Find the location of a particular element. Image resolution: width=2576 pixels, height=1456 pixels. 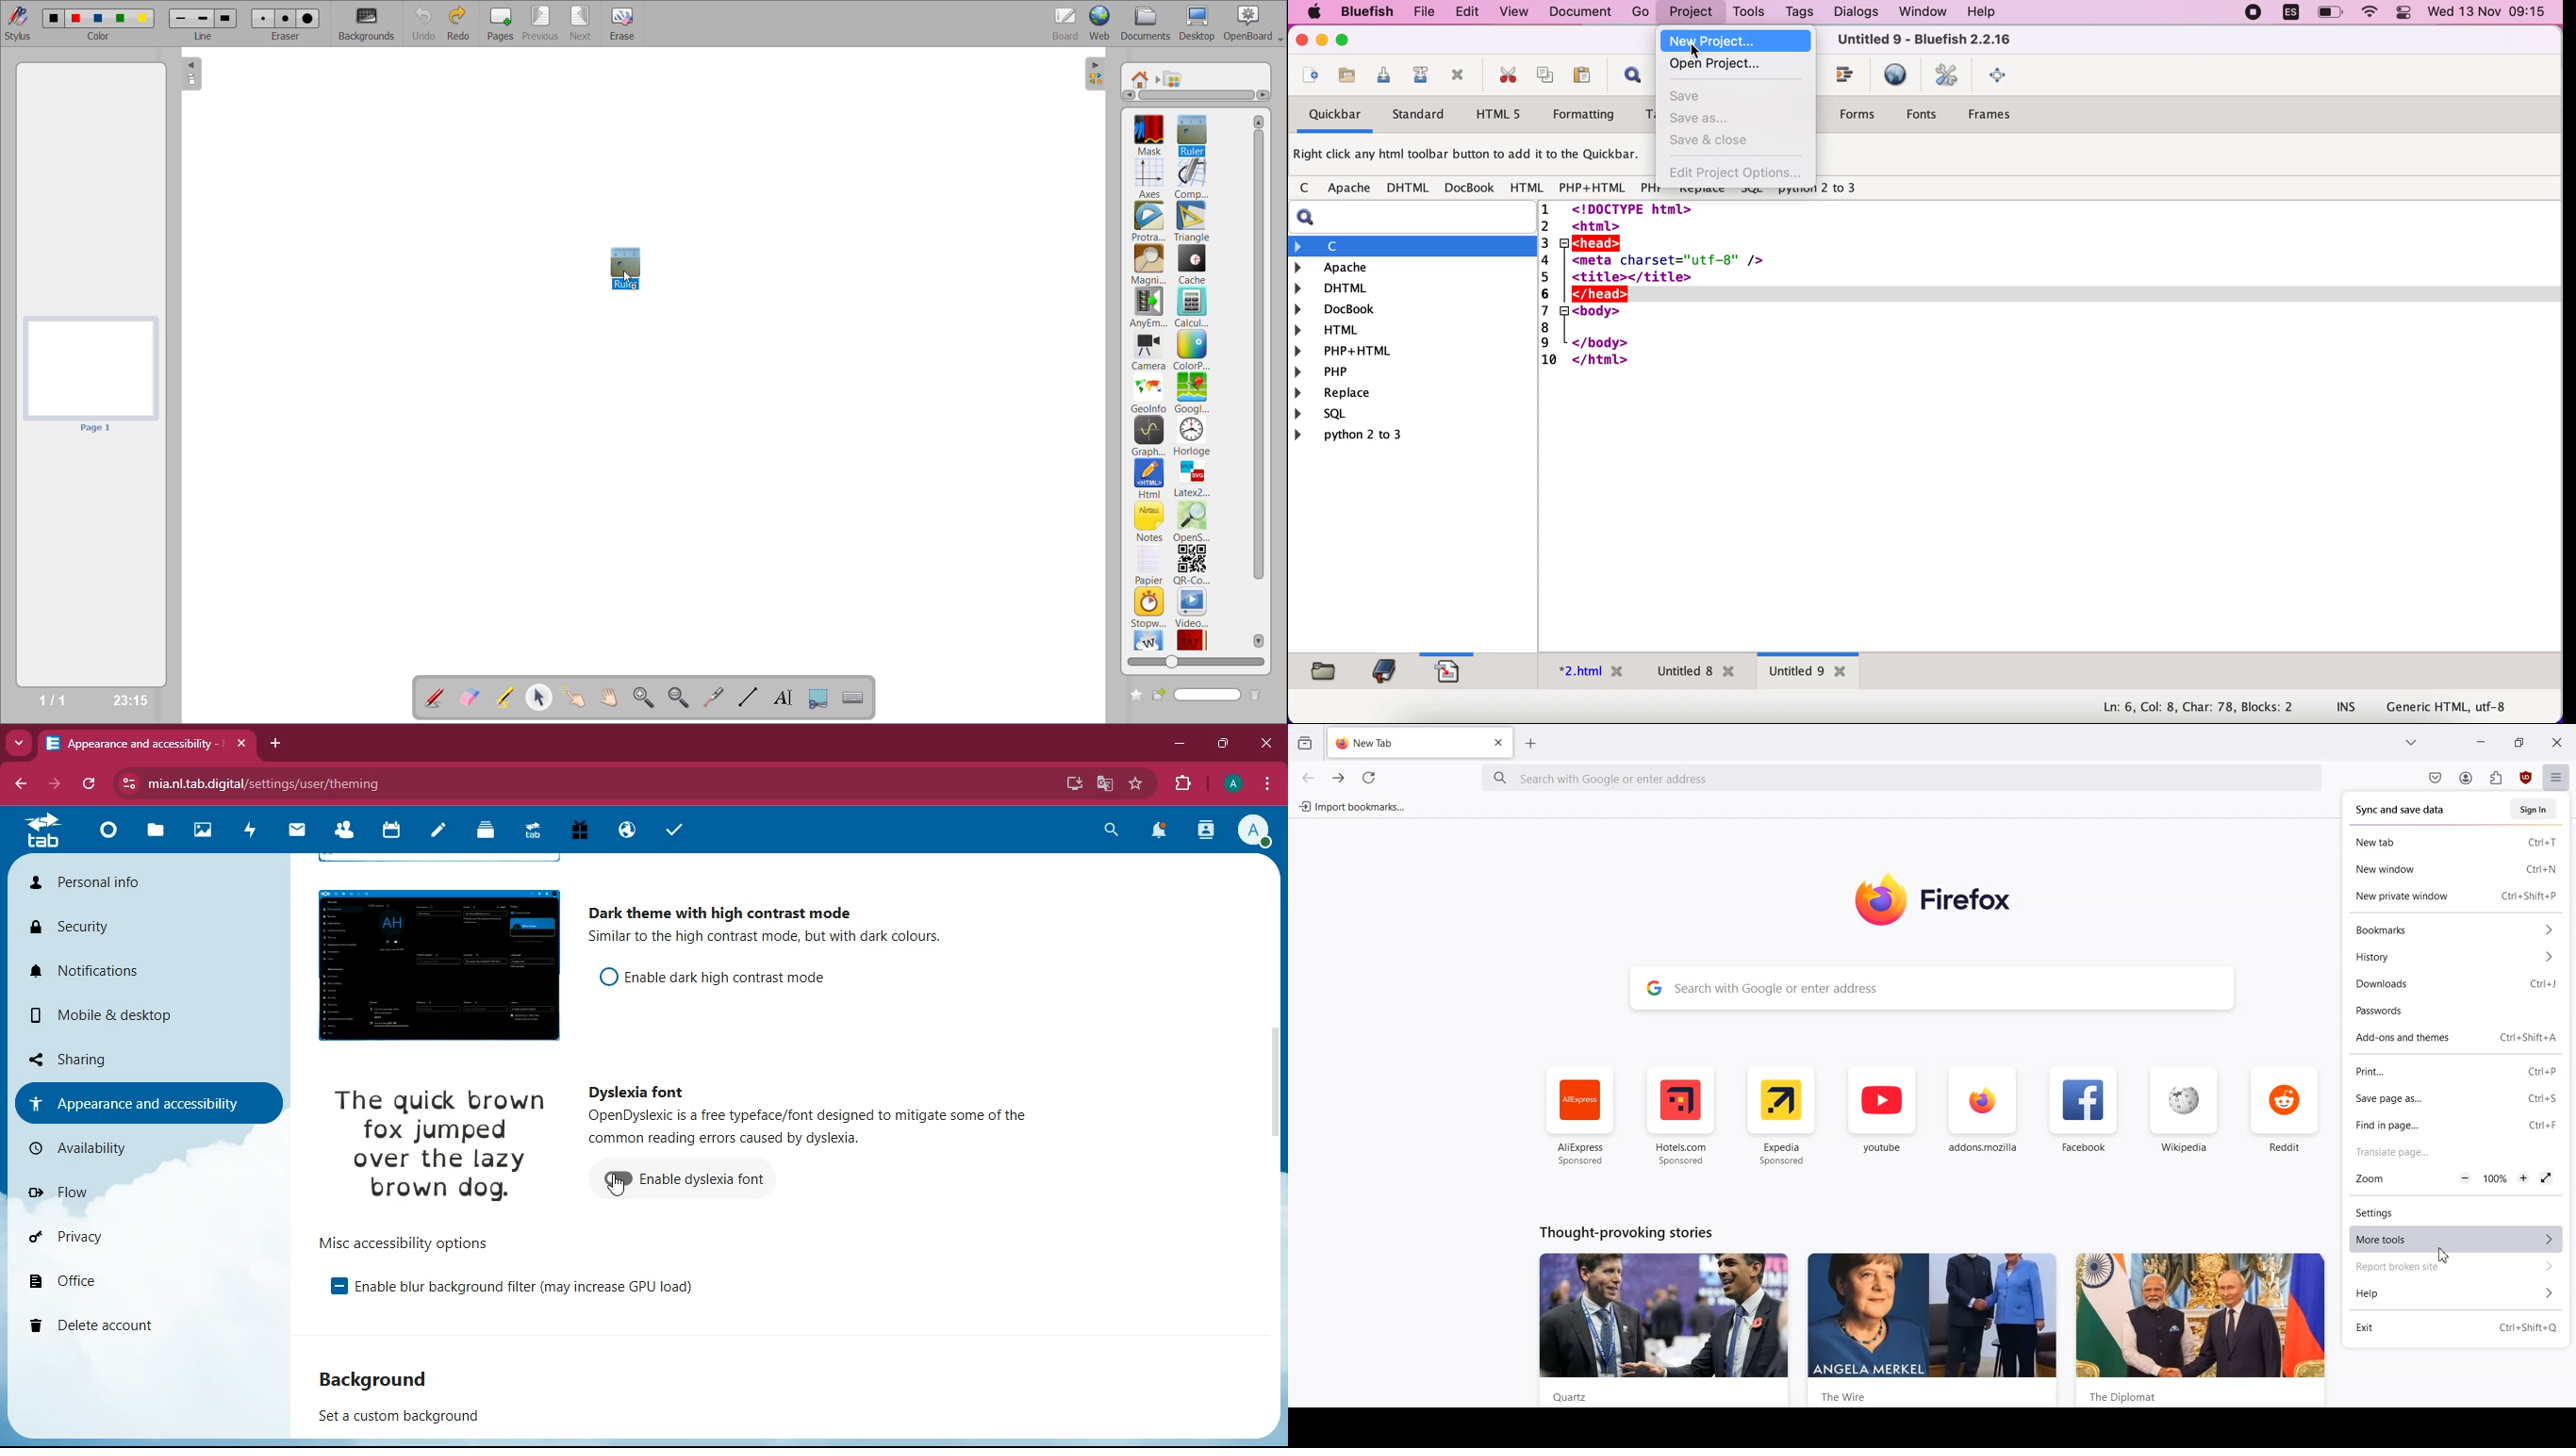

More tools is located at coordinates (2451, 1240).